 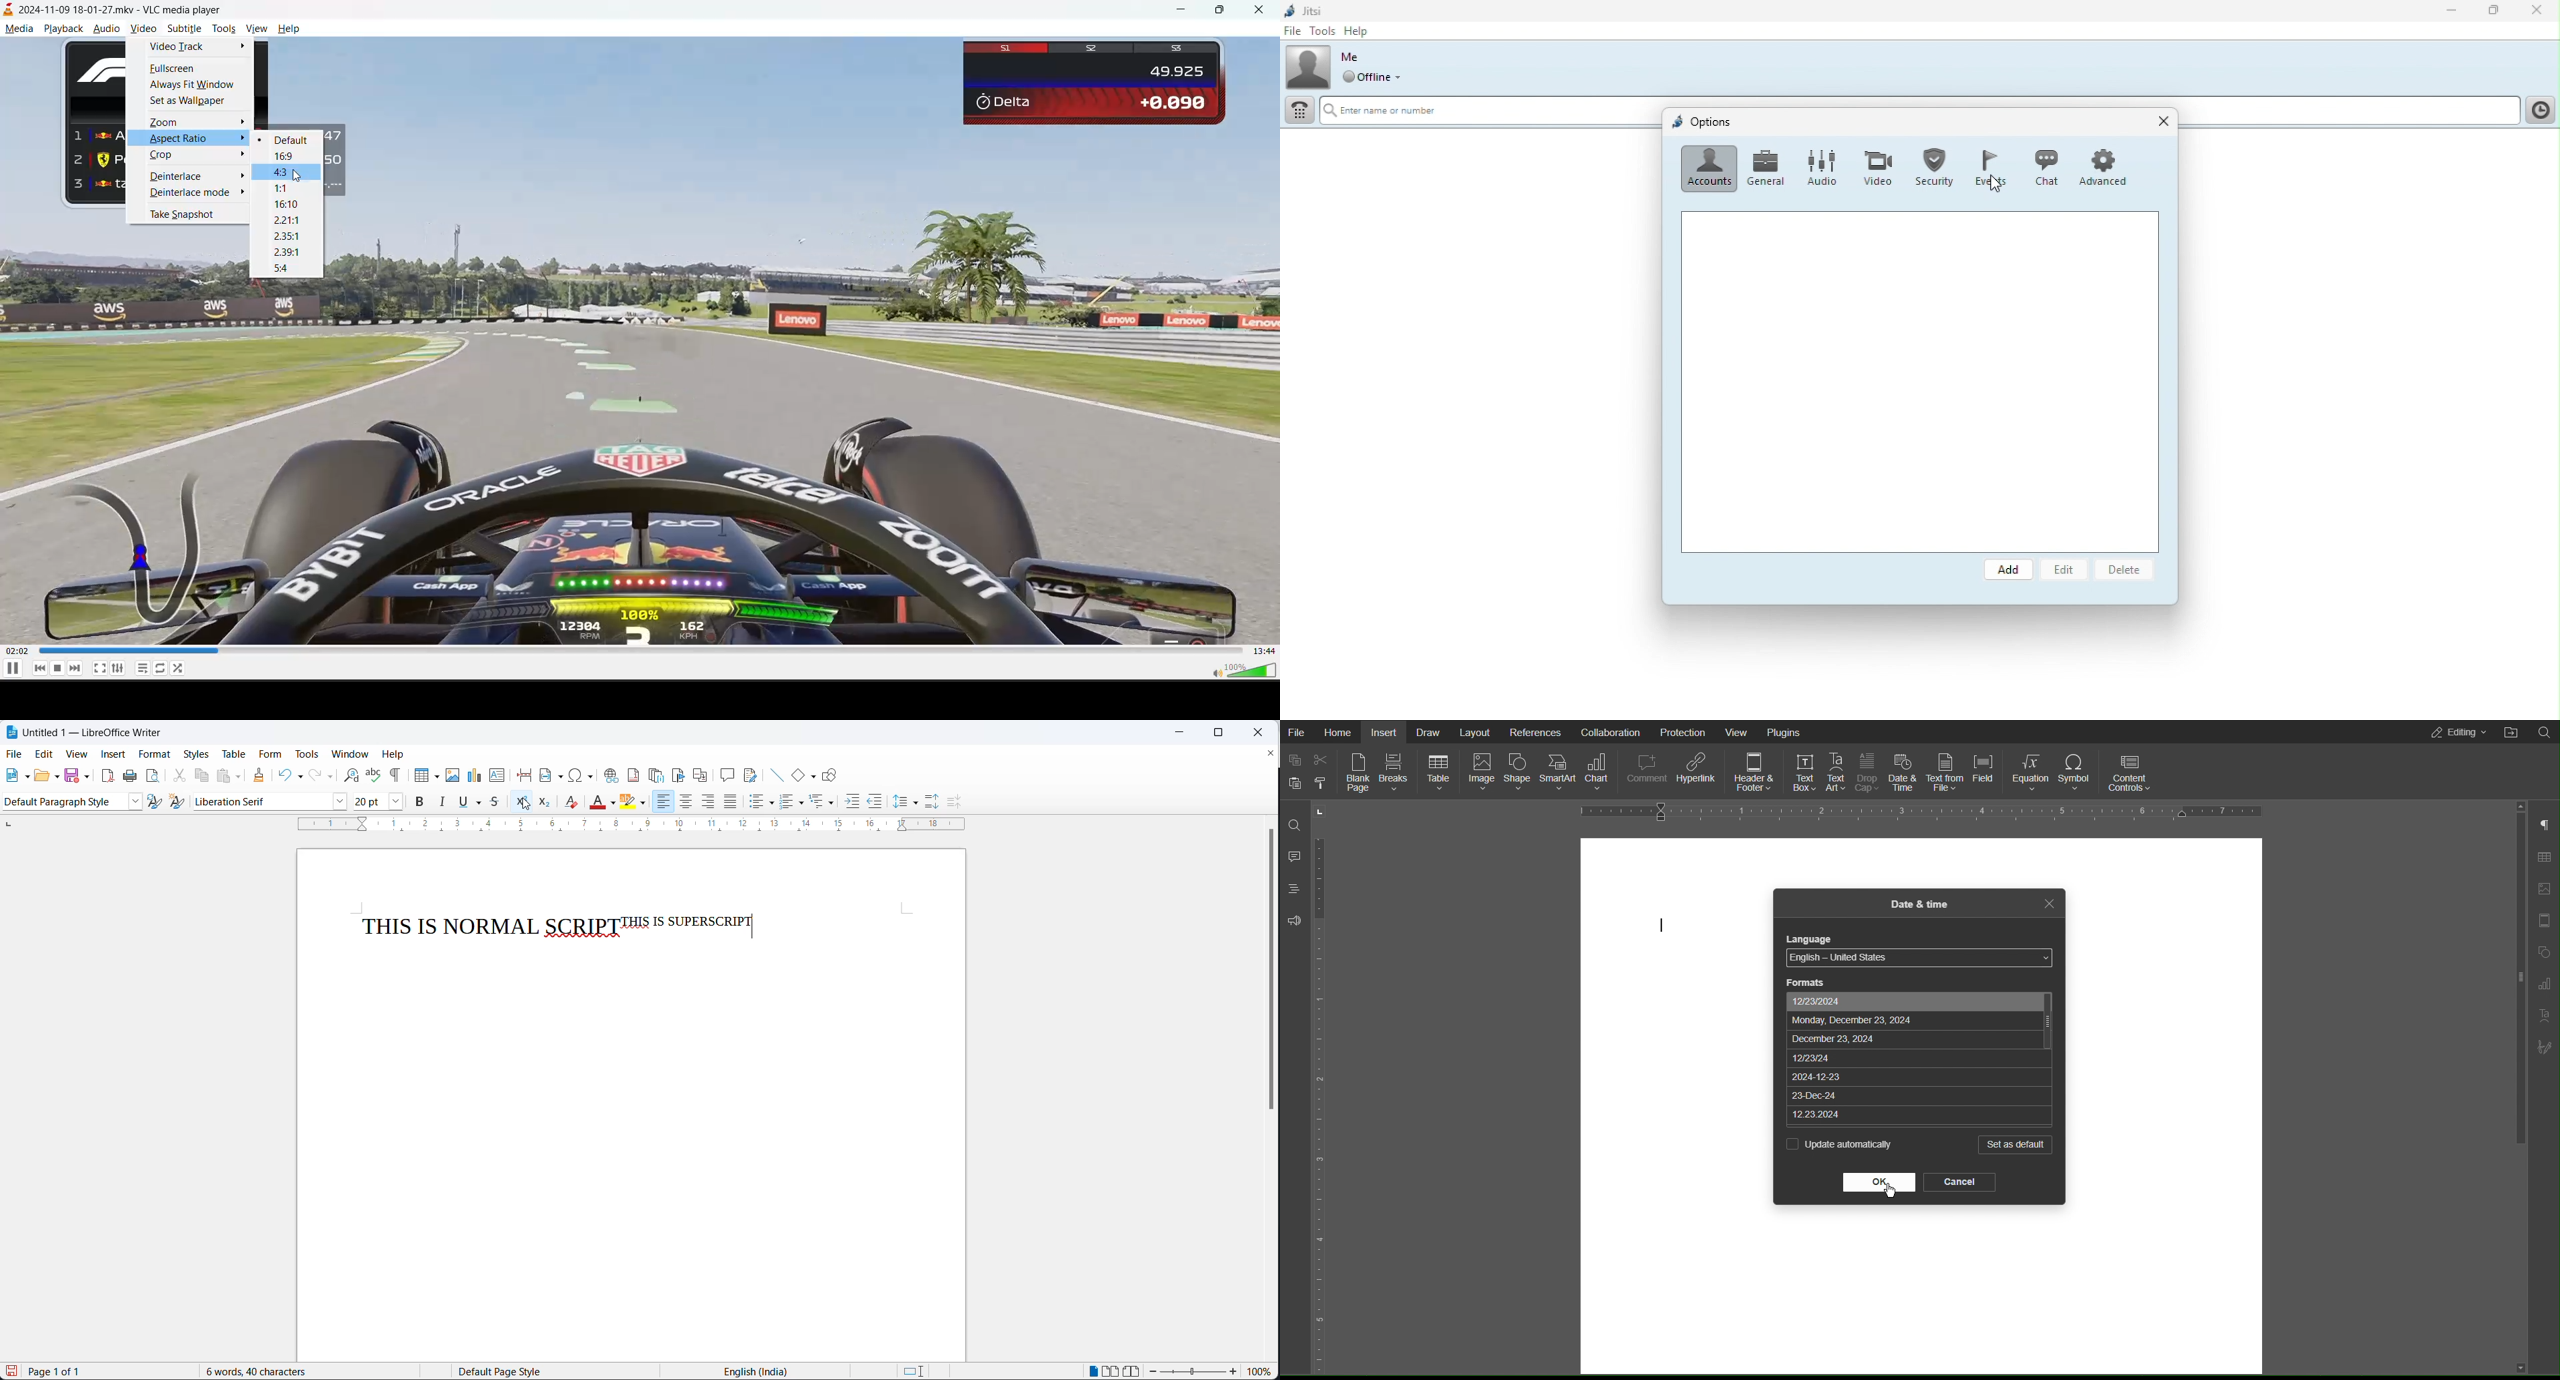 I want to click on ruler, so click(x=628, y=826).